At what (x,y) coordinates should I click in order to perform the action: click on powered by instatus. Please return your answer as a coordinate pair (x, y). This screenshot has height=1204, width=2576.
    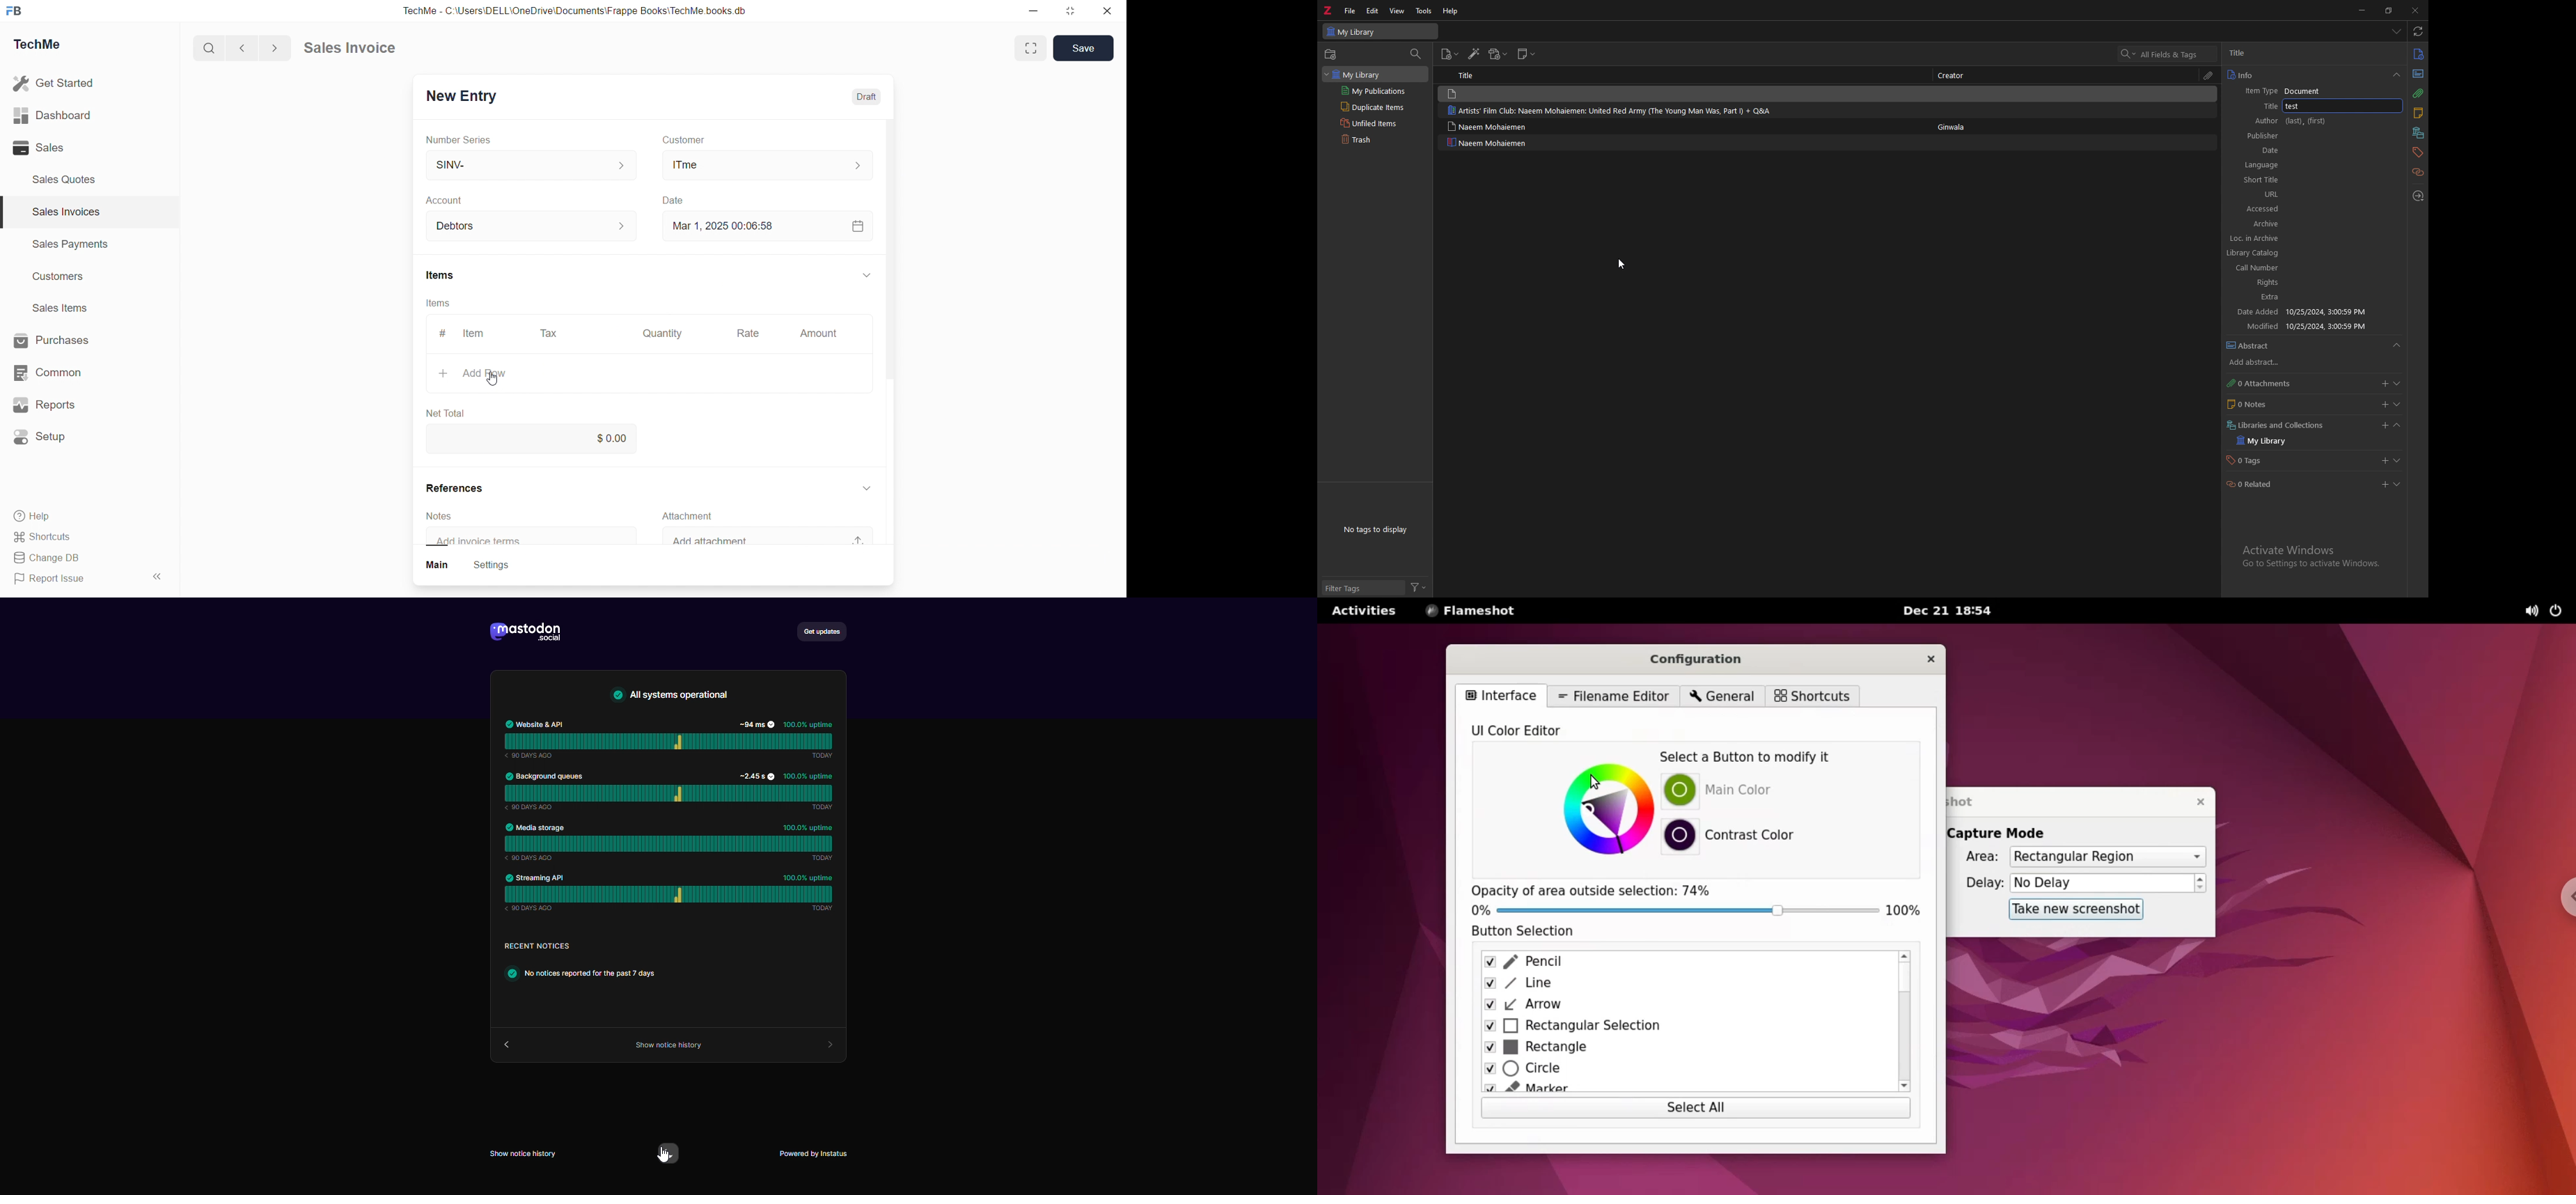
    Looking at the image, I should click on (819, 1153).